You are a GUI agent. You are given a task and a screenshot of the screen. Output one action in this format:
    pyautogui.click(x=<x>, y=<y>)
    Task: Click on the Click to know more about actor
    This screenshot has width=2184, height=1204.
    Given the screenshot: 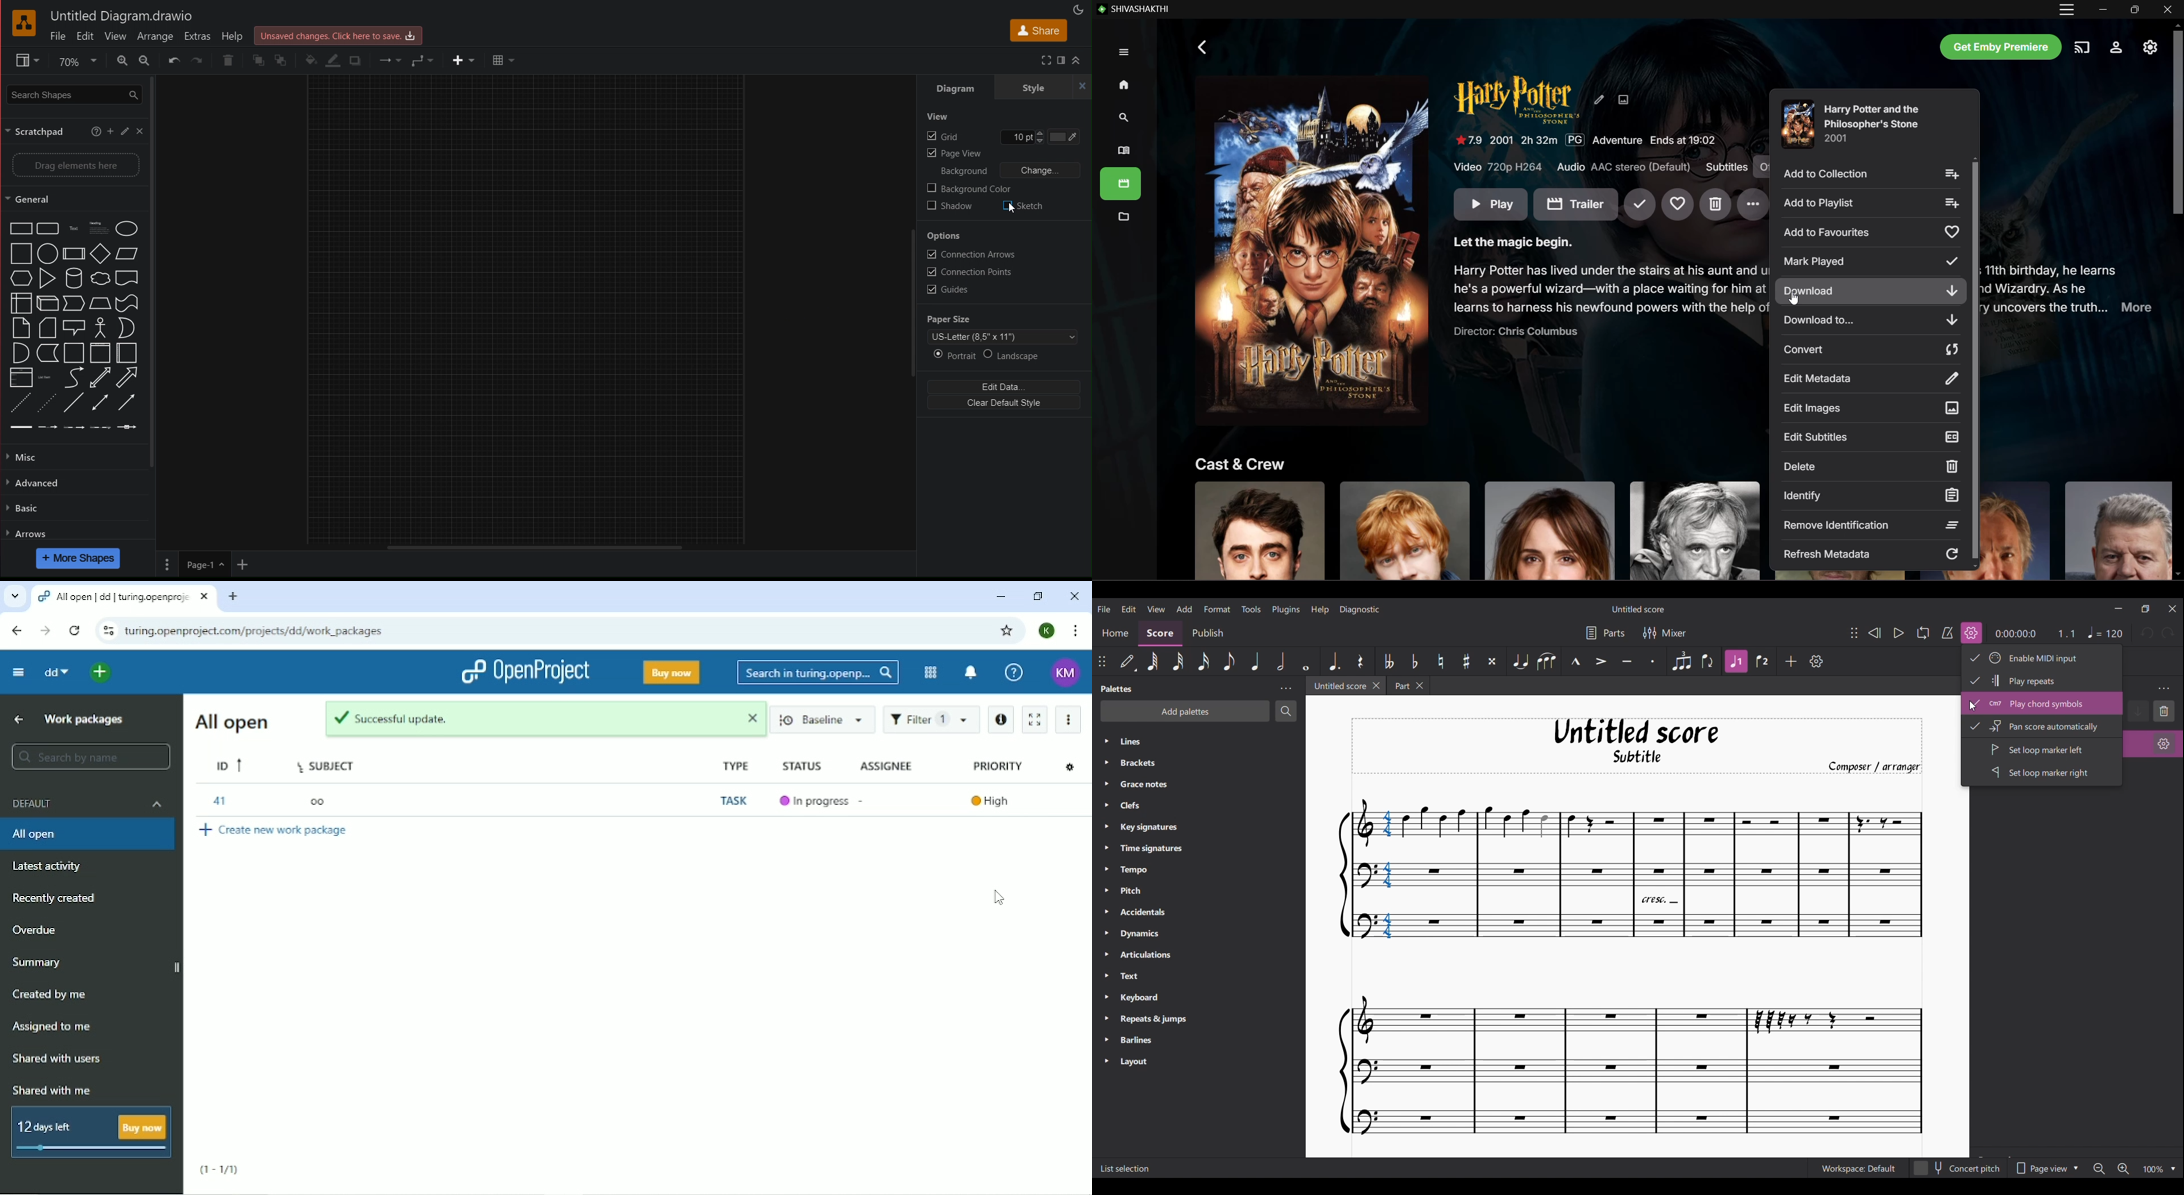 What is the action you would take?
    pyautogui.click(x=1405, y=530)
    